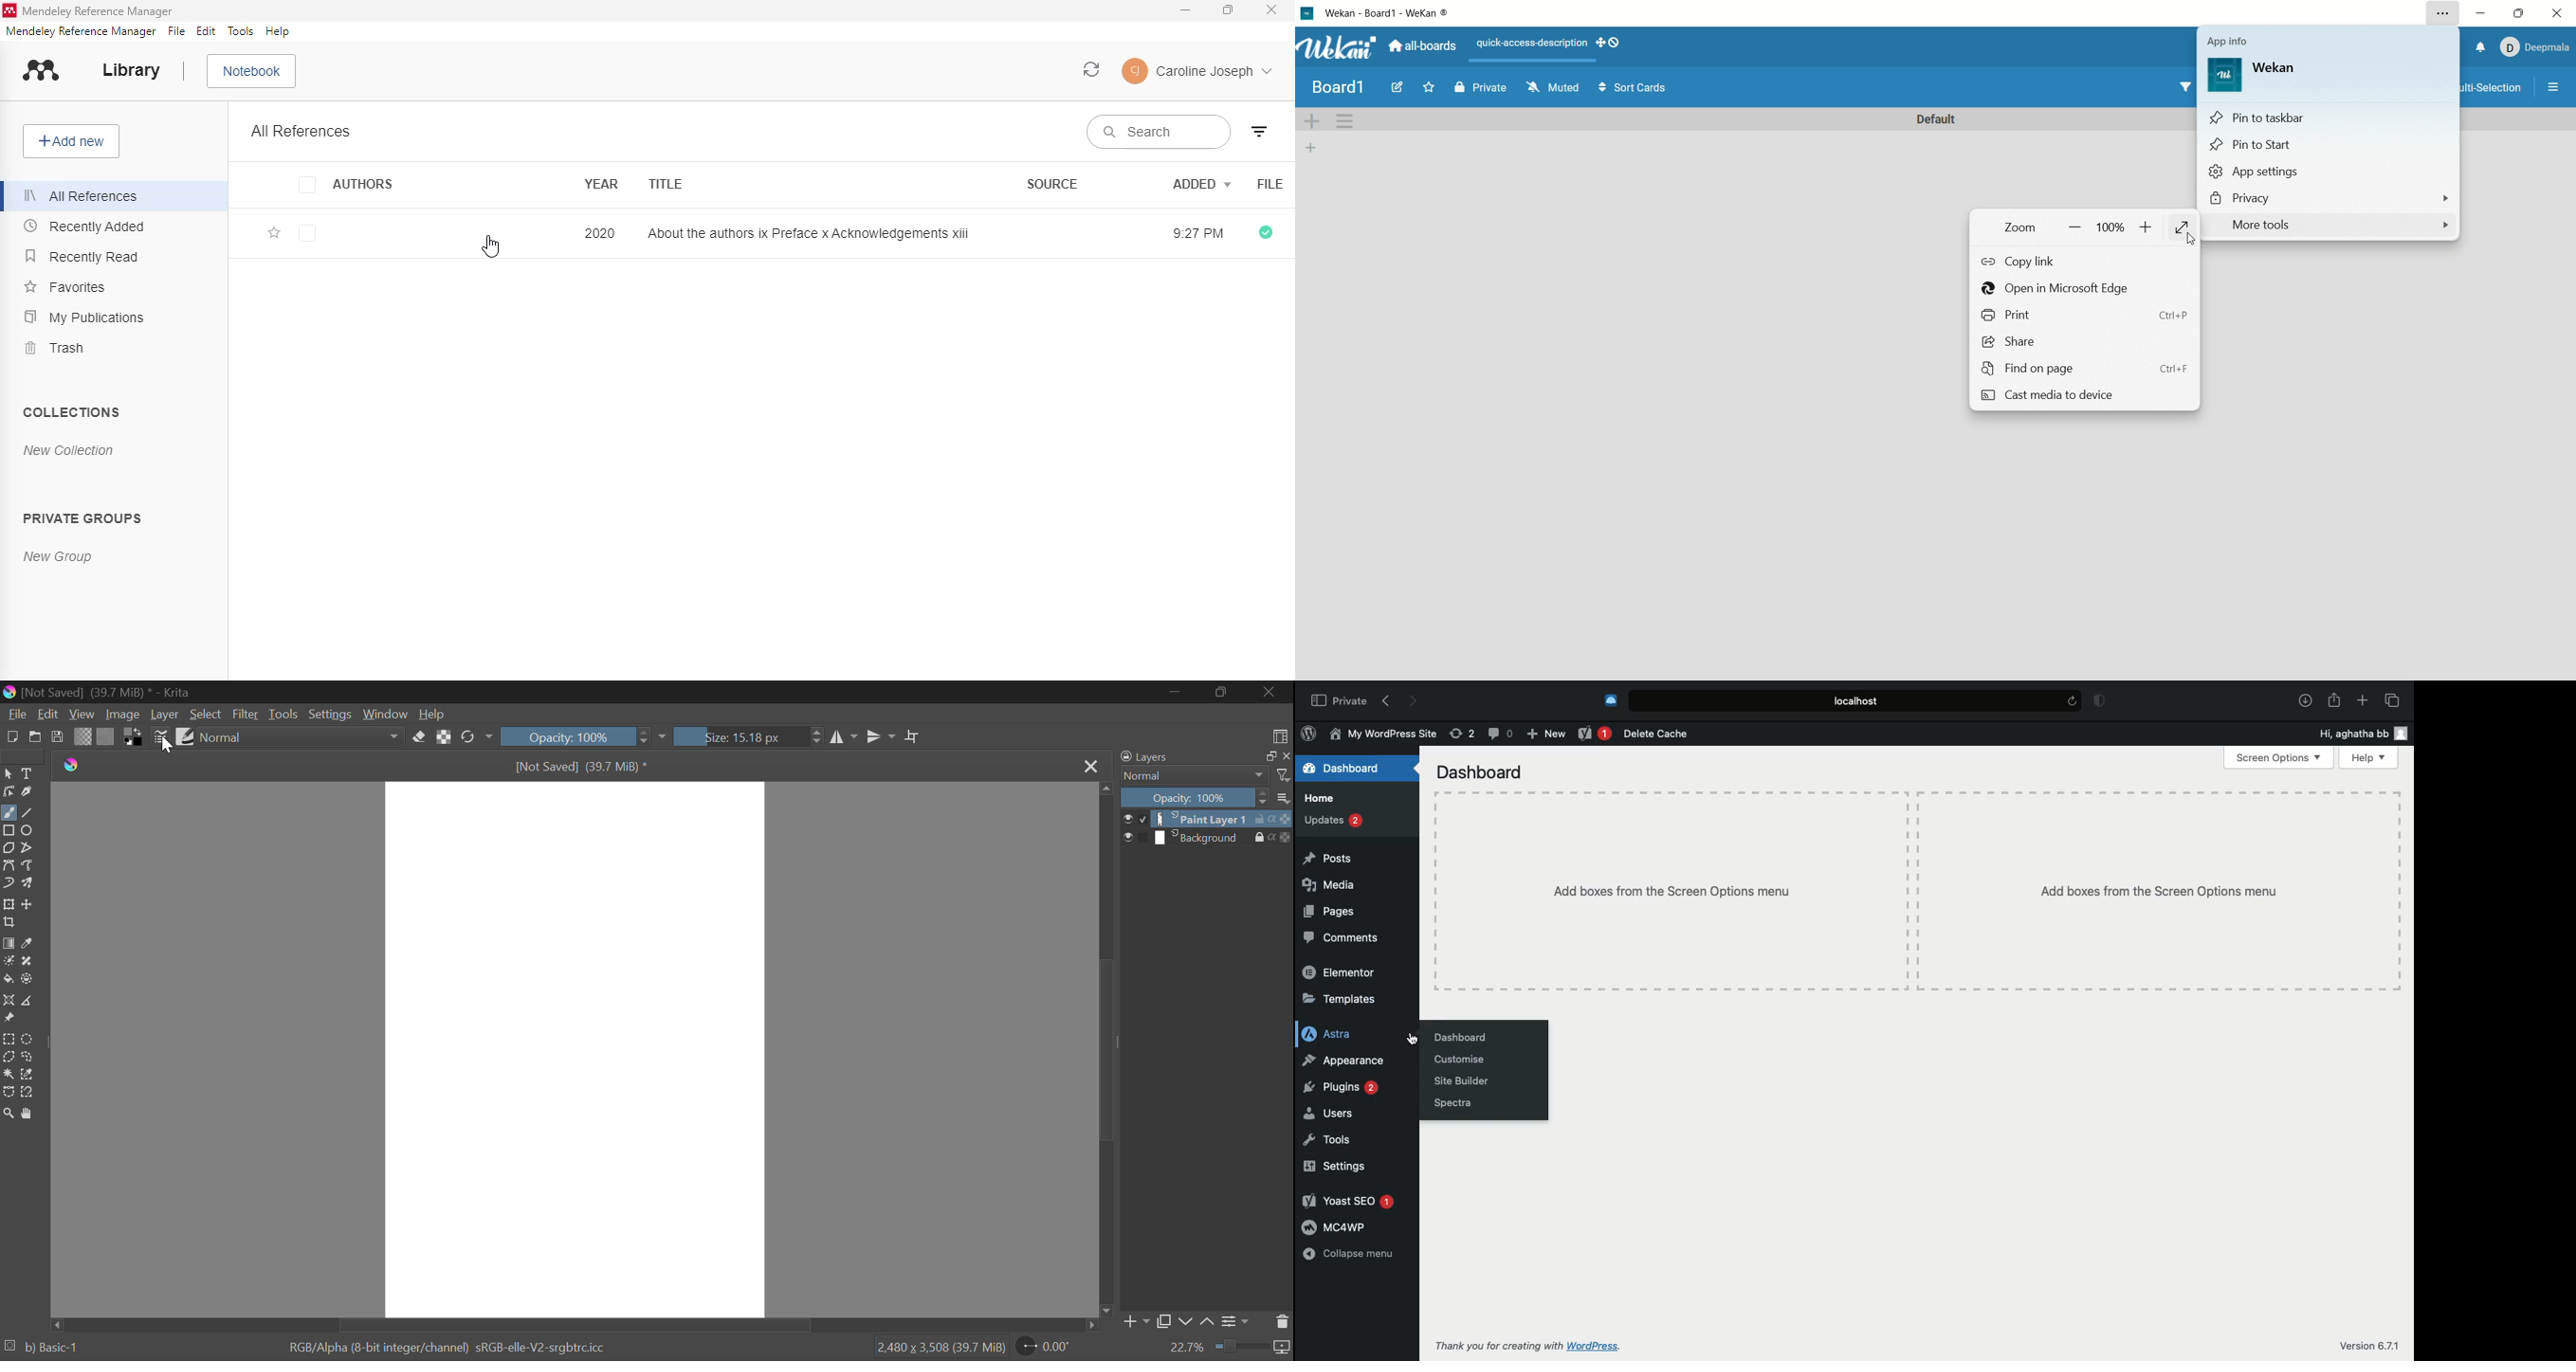 This screenshot has height=1372, width=2576. Describe the element at coordinates (82, 714) in the screenshot. I see `View` at that location.